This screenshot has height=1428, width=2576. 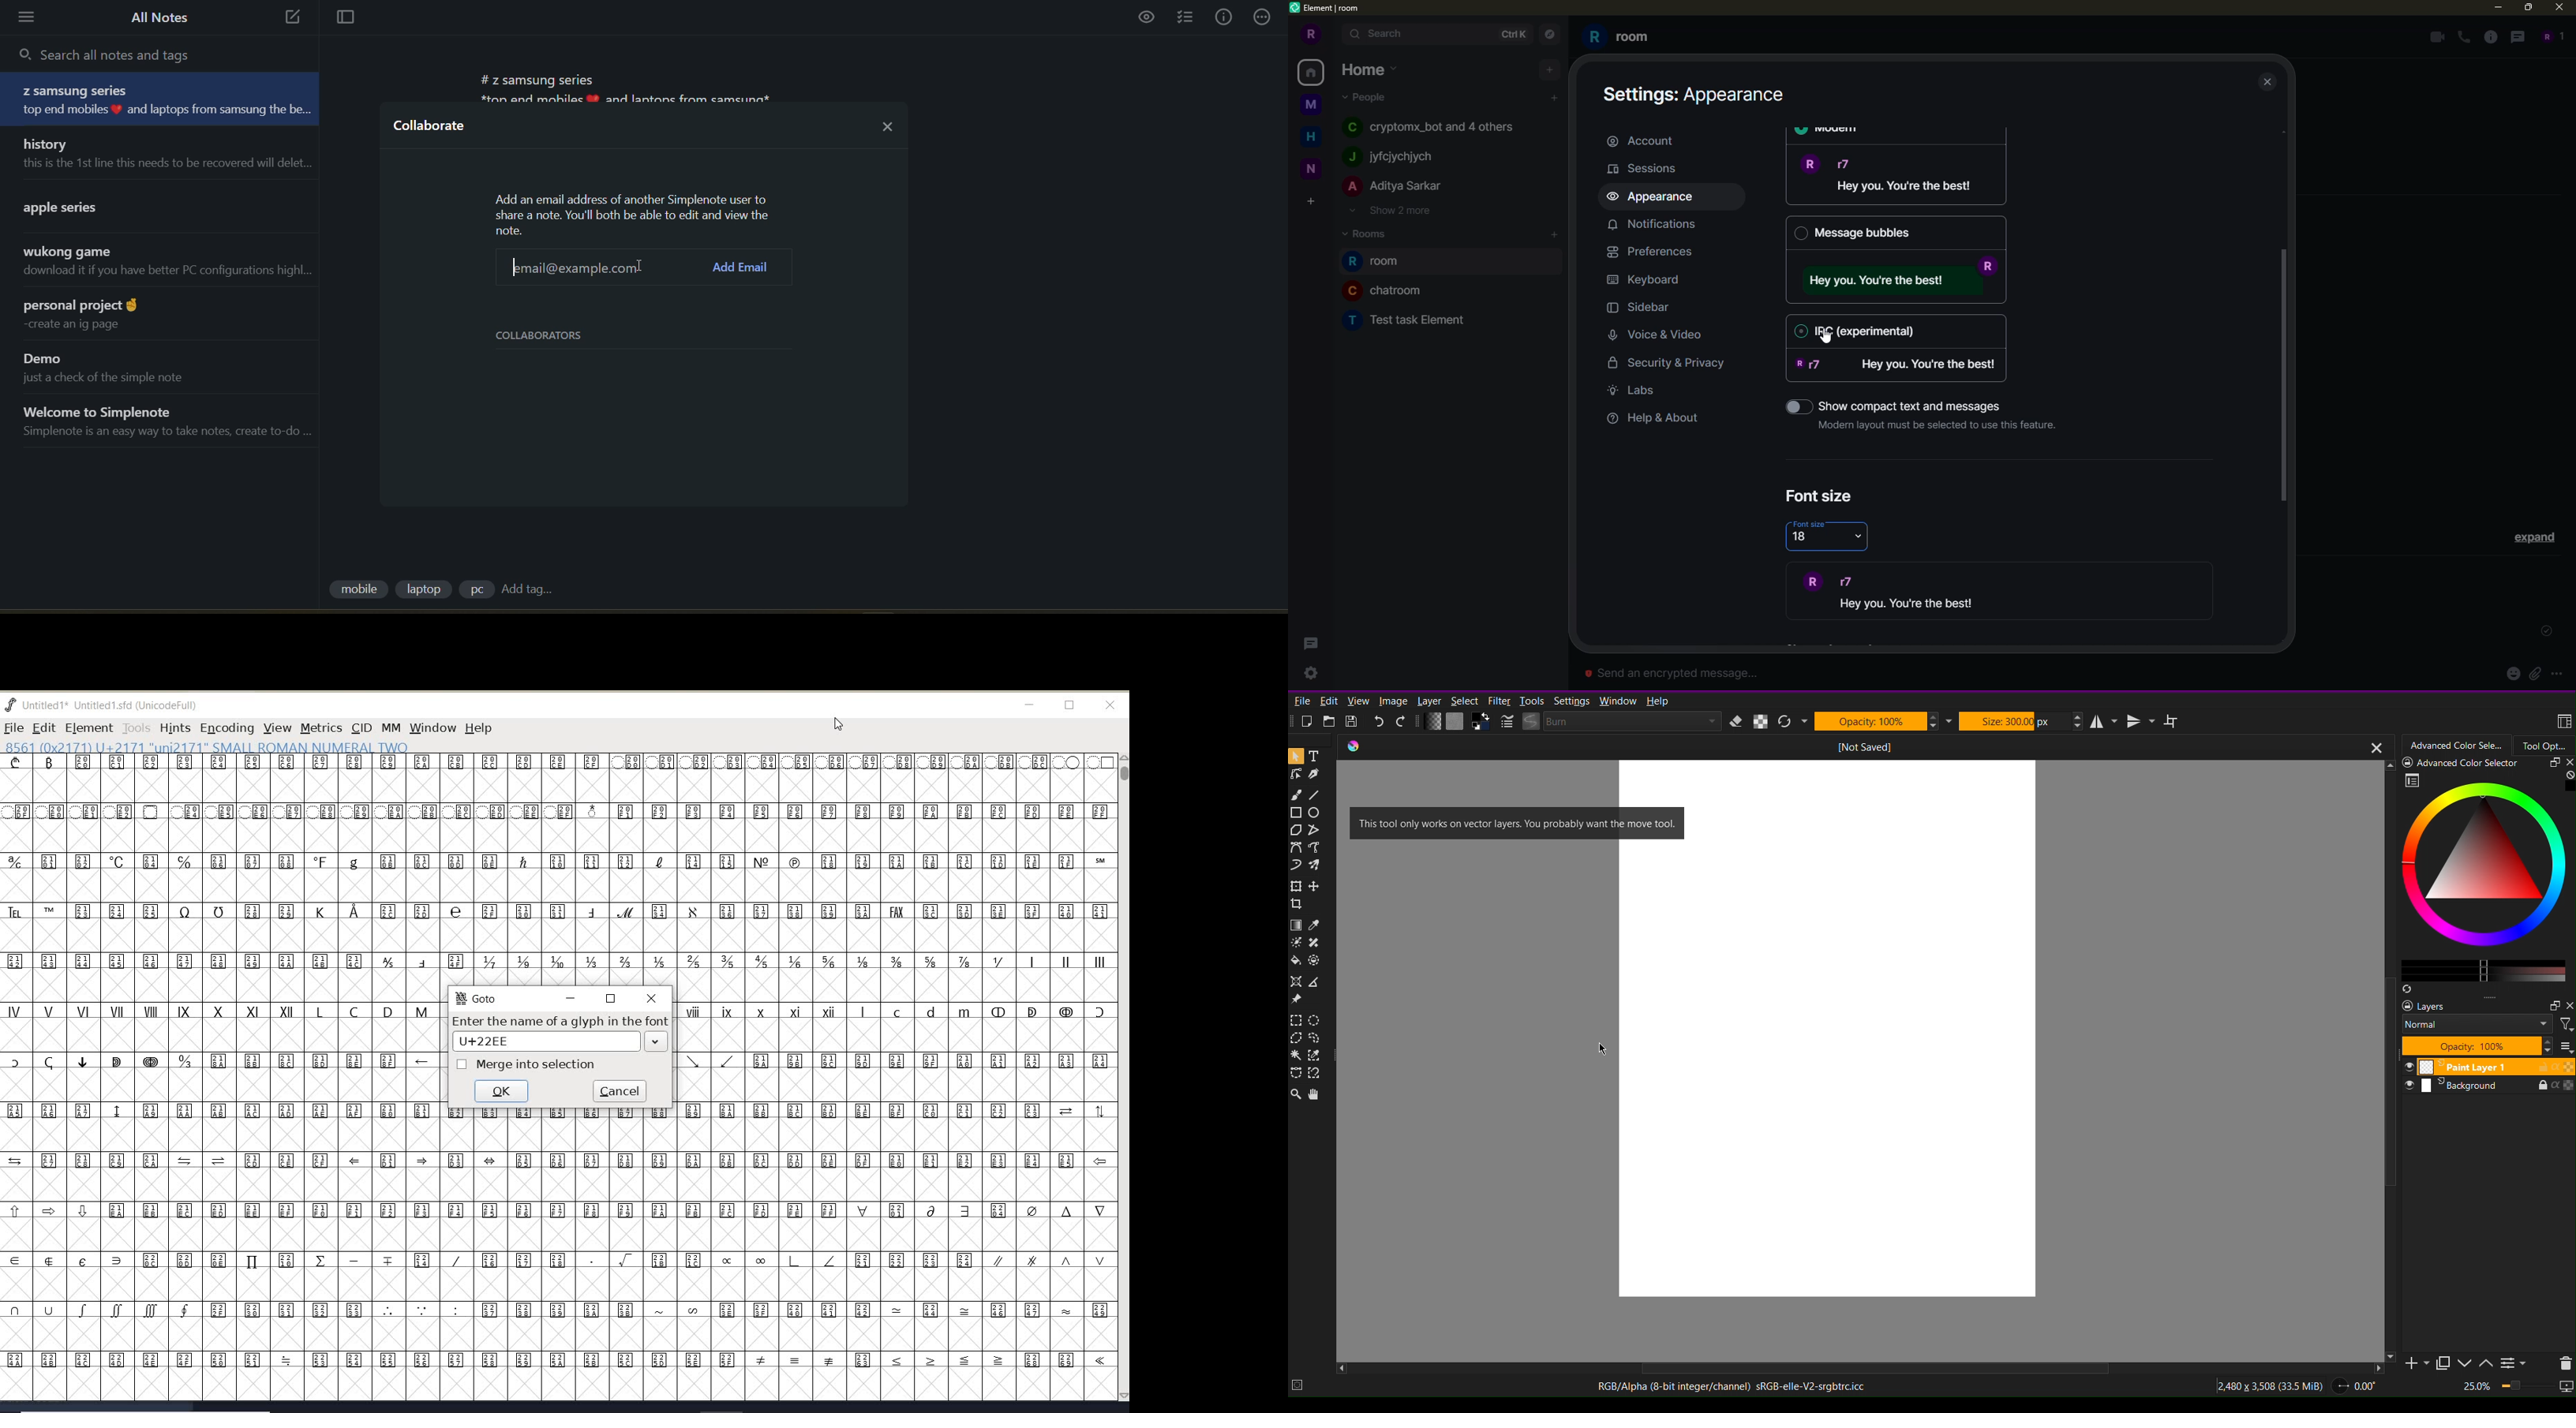 What do you see at coordinates (161, 314) in the screenshot?
I see `note title and preview` at bounding box center [161, 314].